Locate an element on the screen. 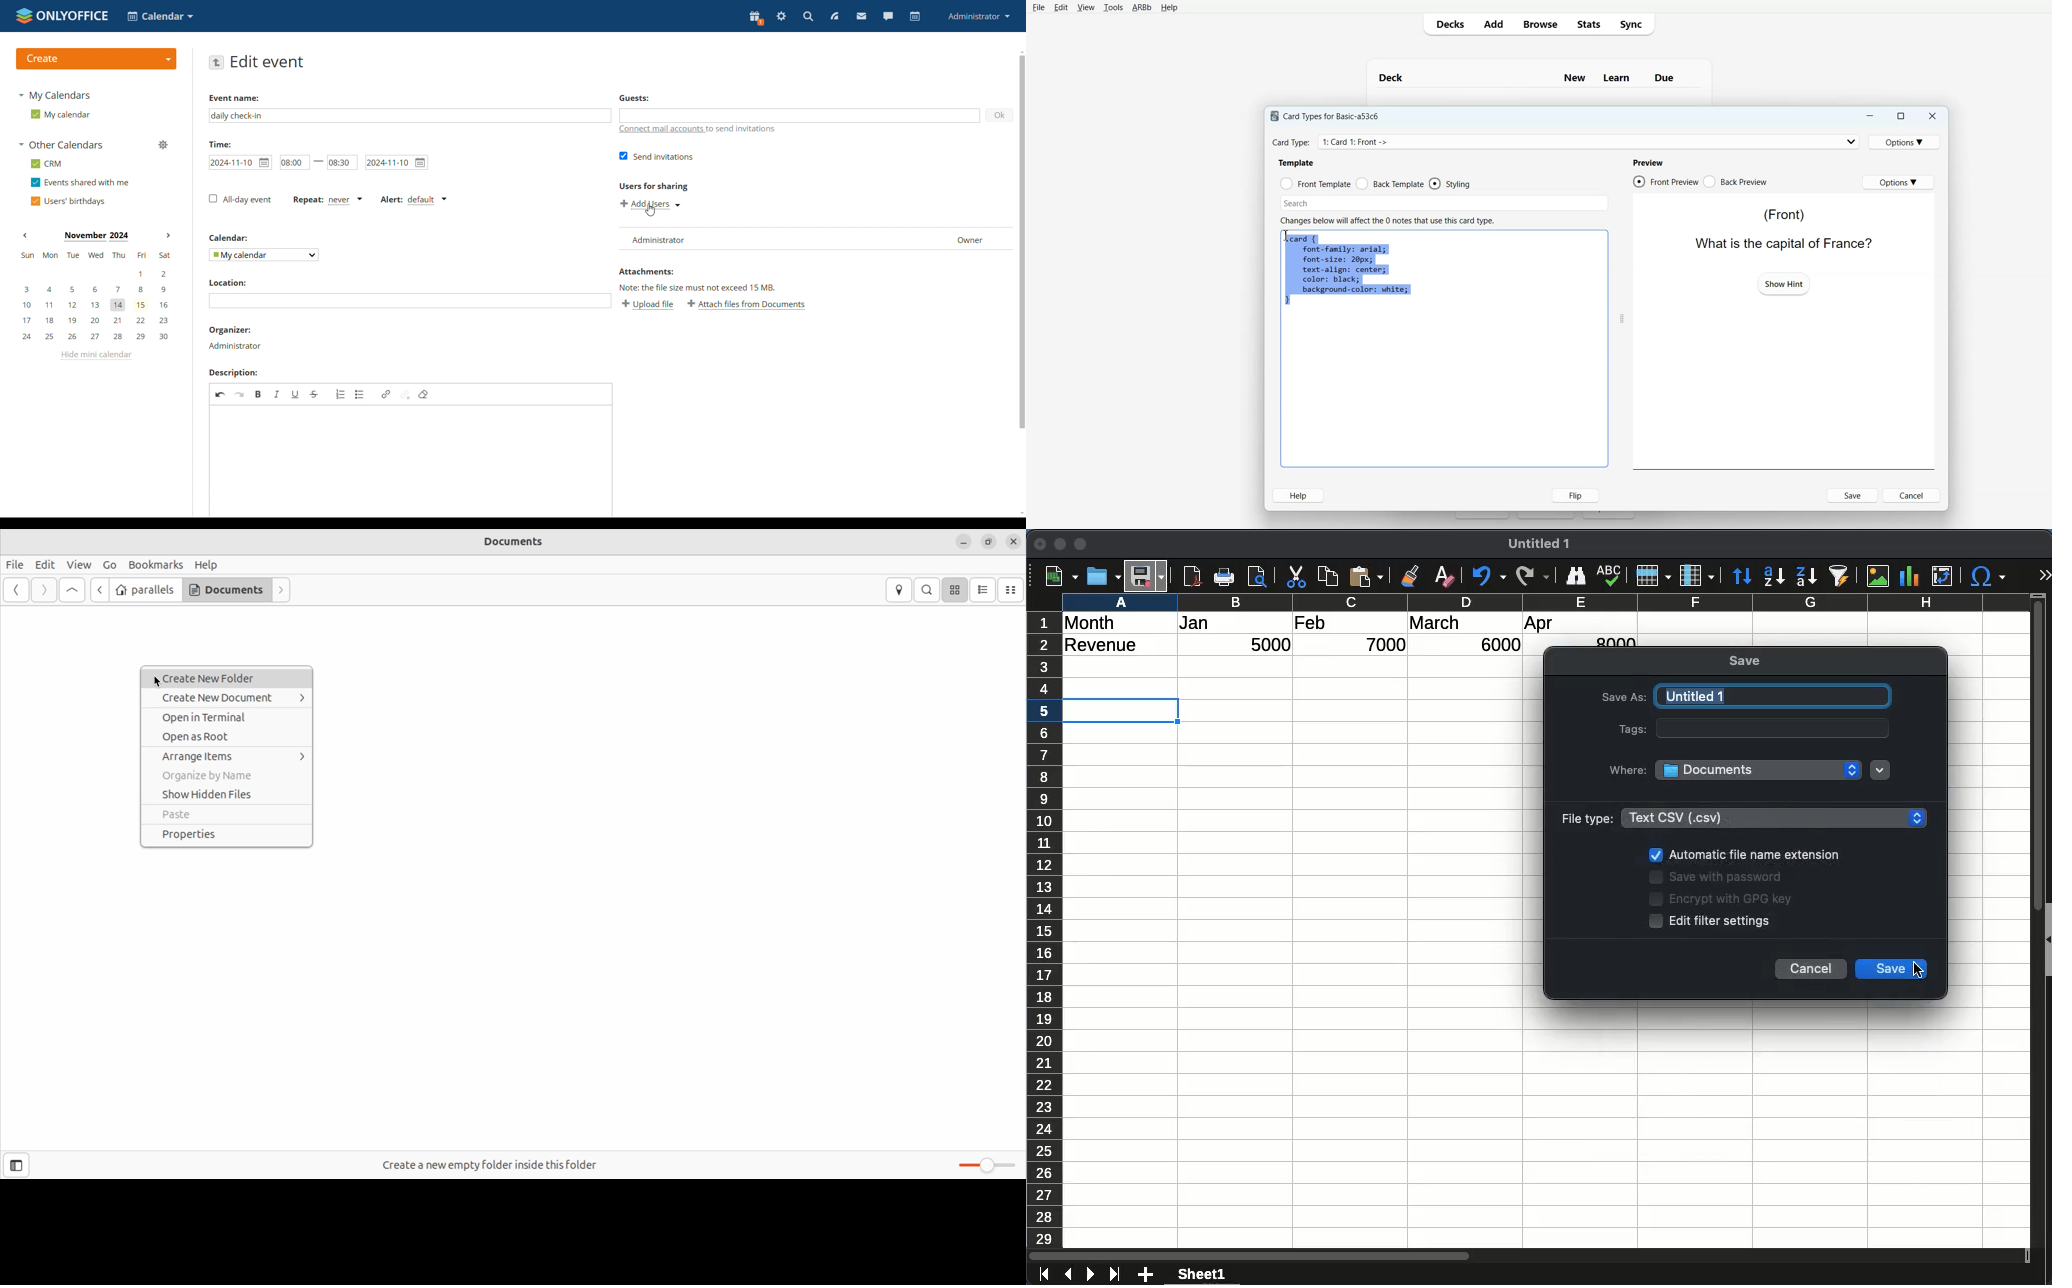 The image size is (2072, 1288). image is located at coordinates (1877, 576).